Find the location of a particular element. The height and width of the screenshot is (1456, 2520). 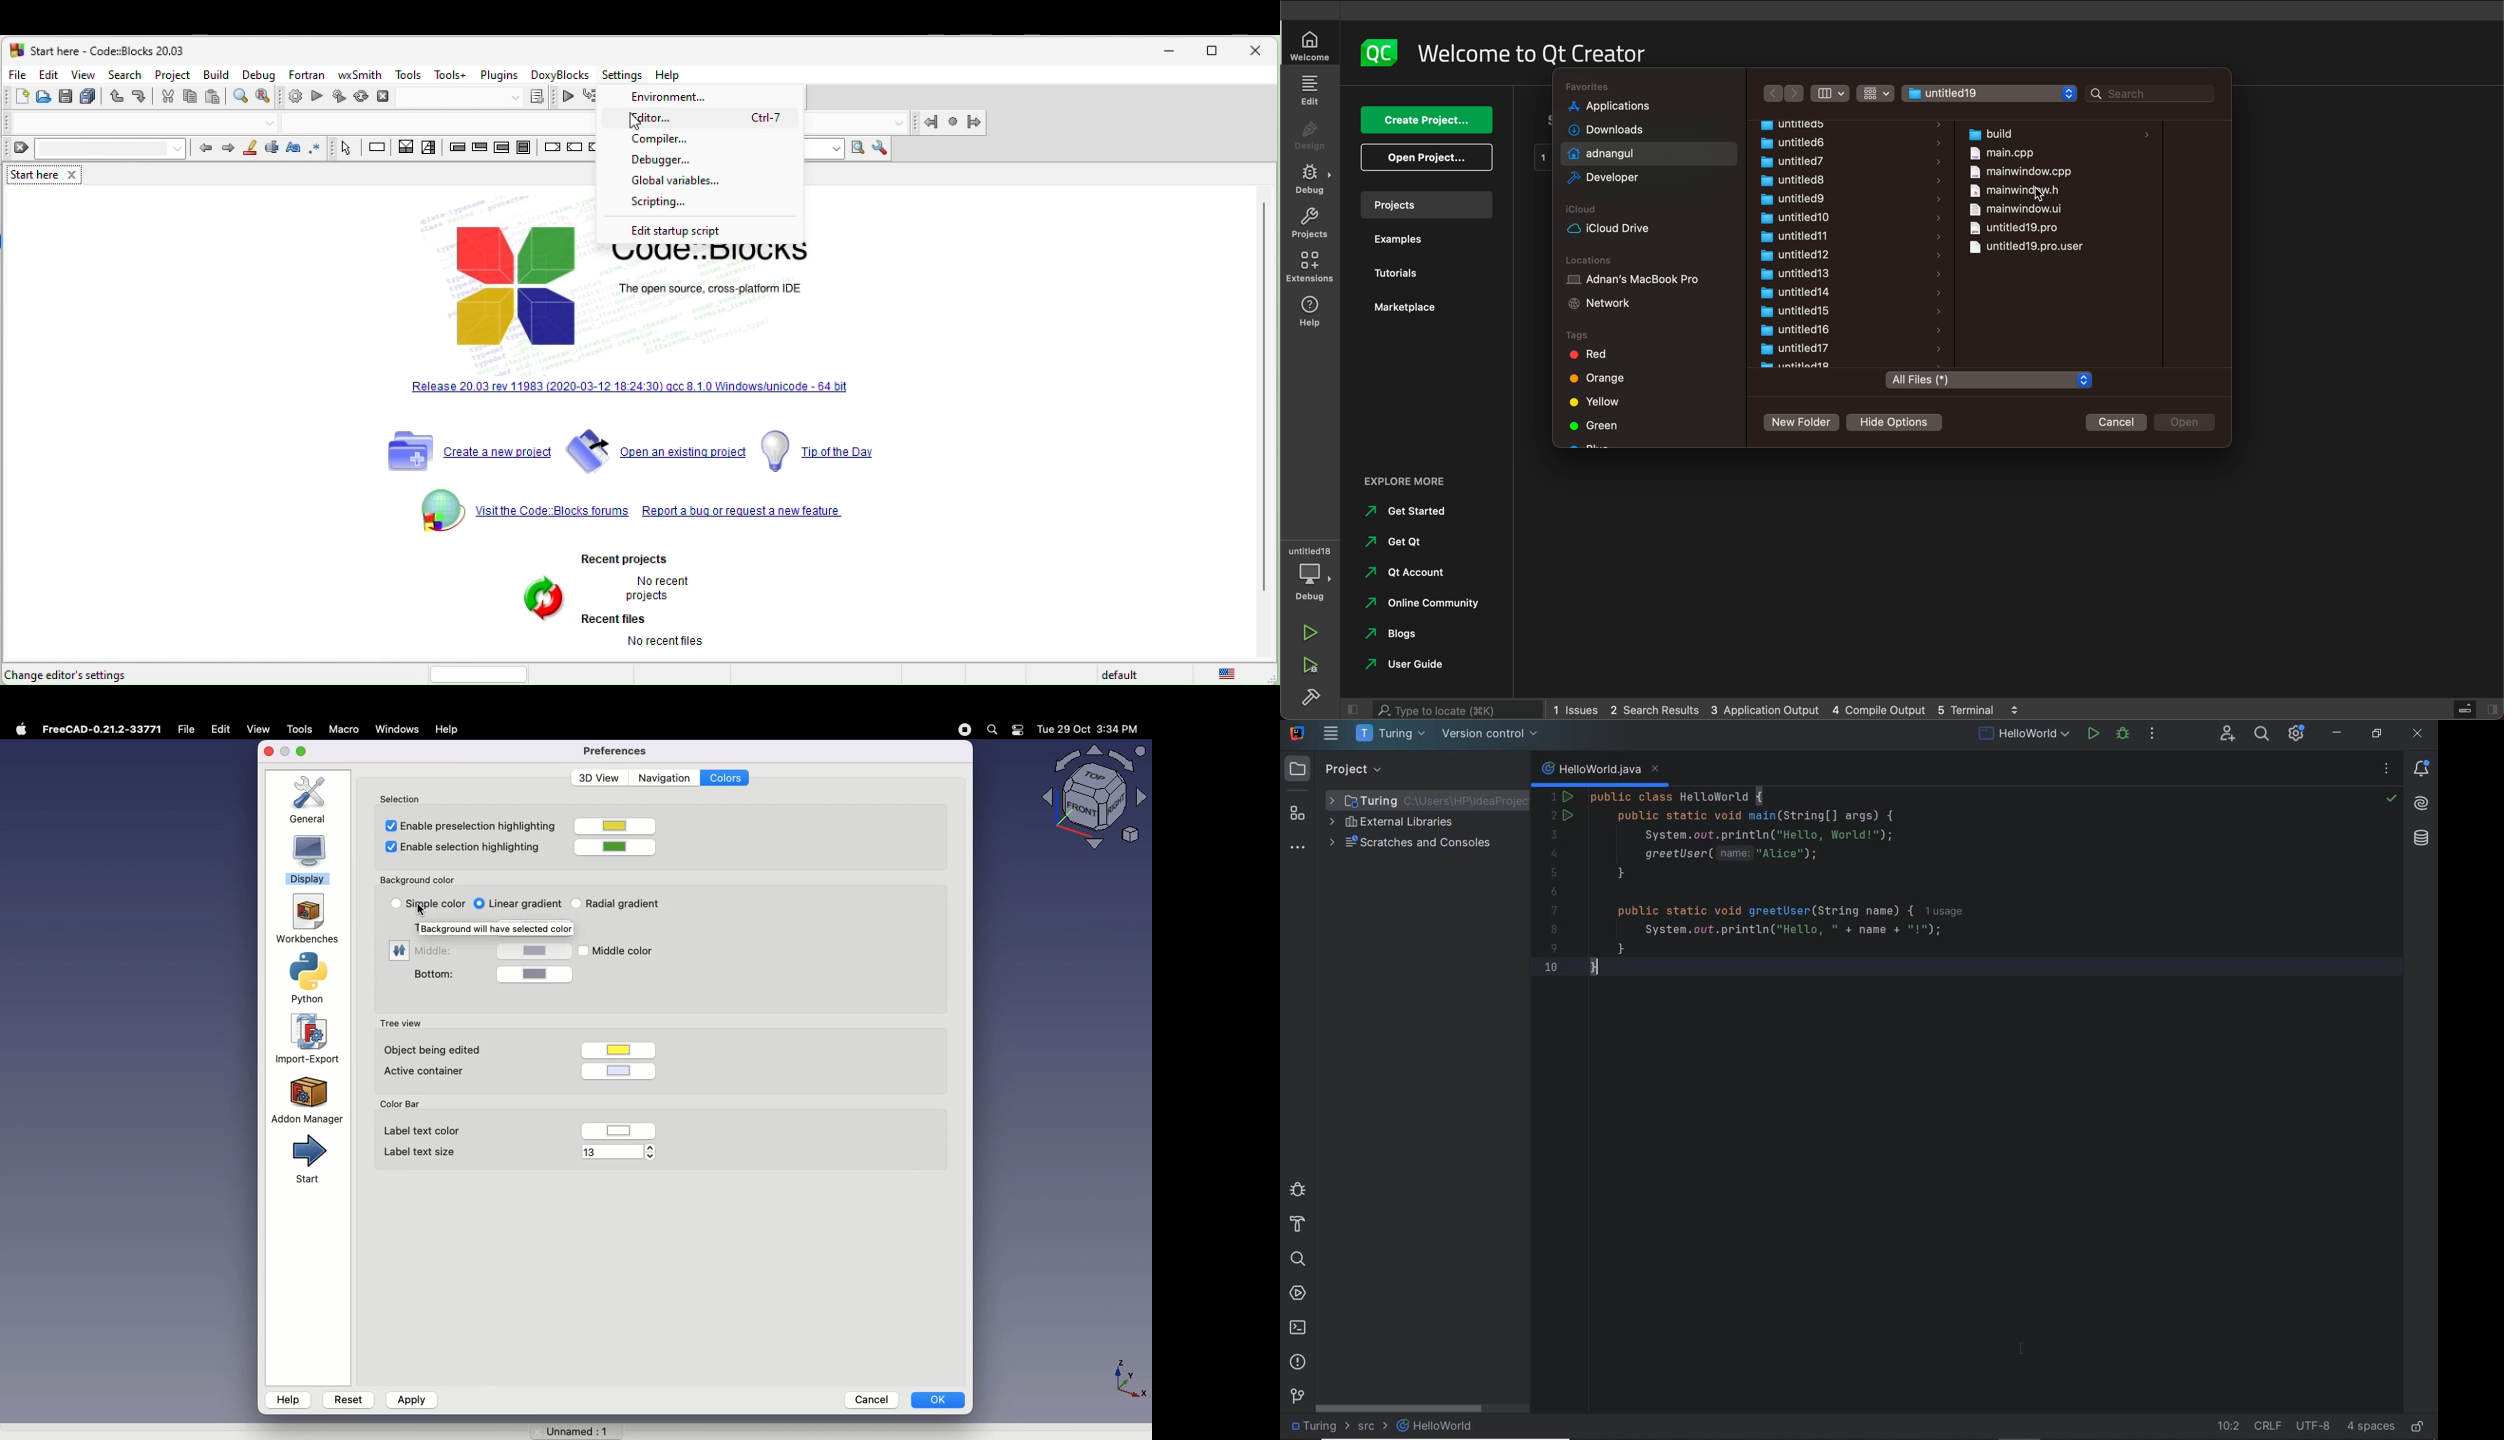

Addon Manager is located at coordinates (307, 1099).